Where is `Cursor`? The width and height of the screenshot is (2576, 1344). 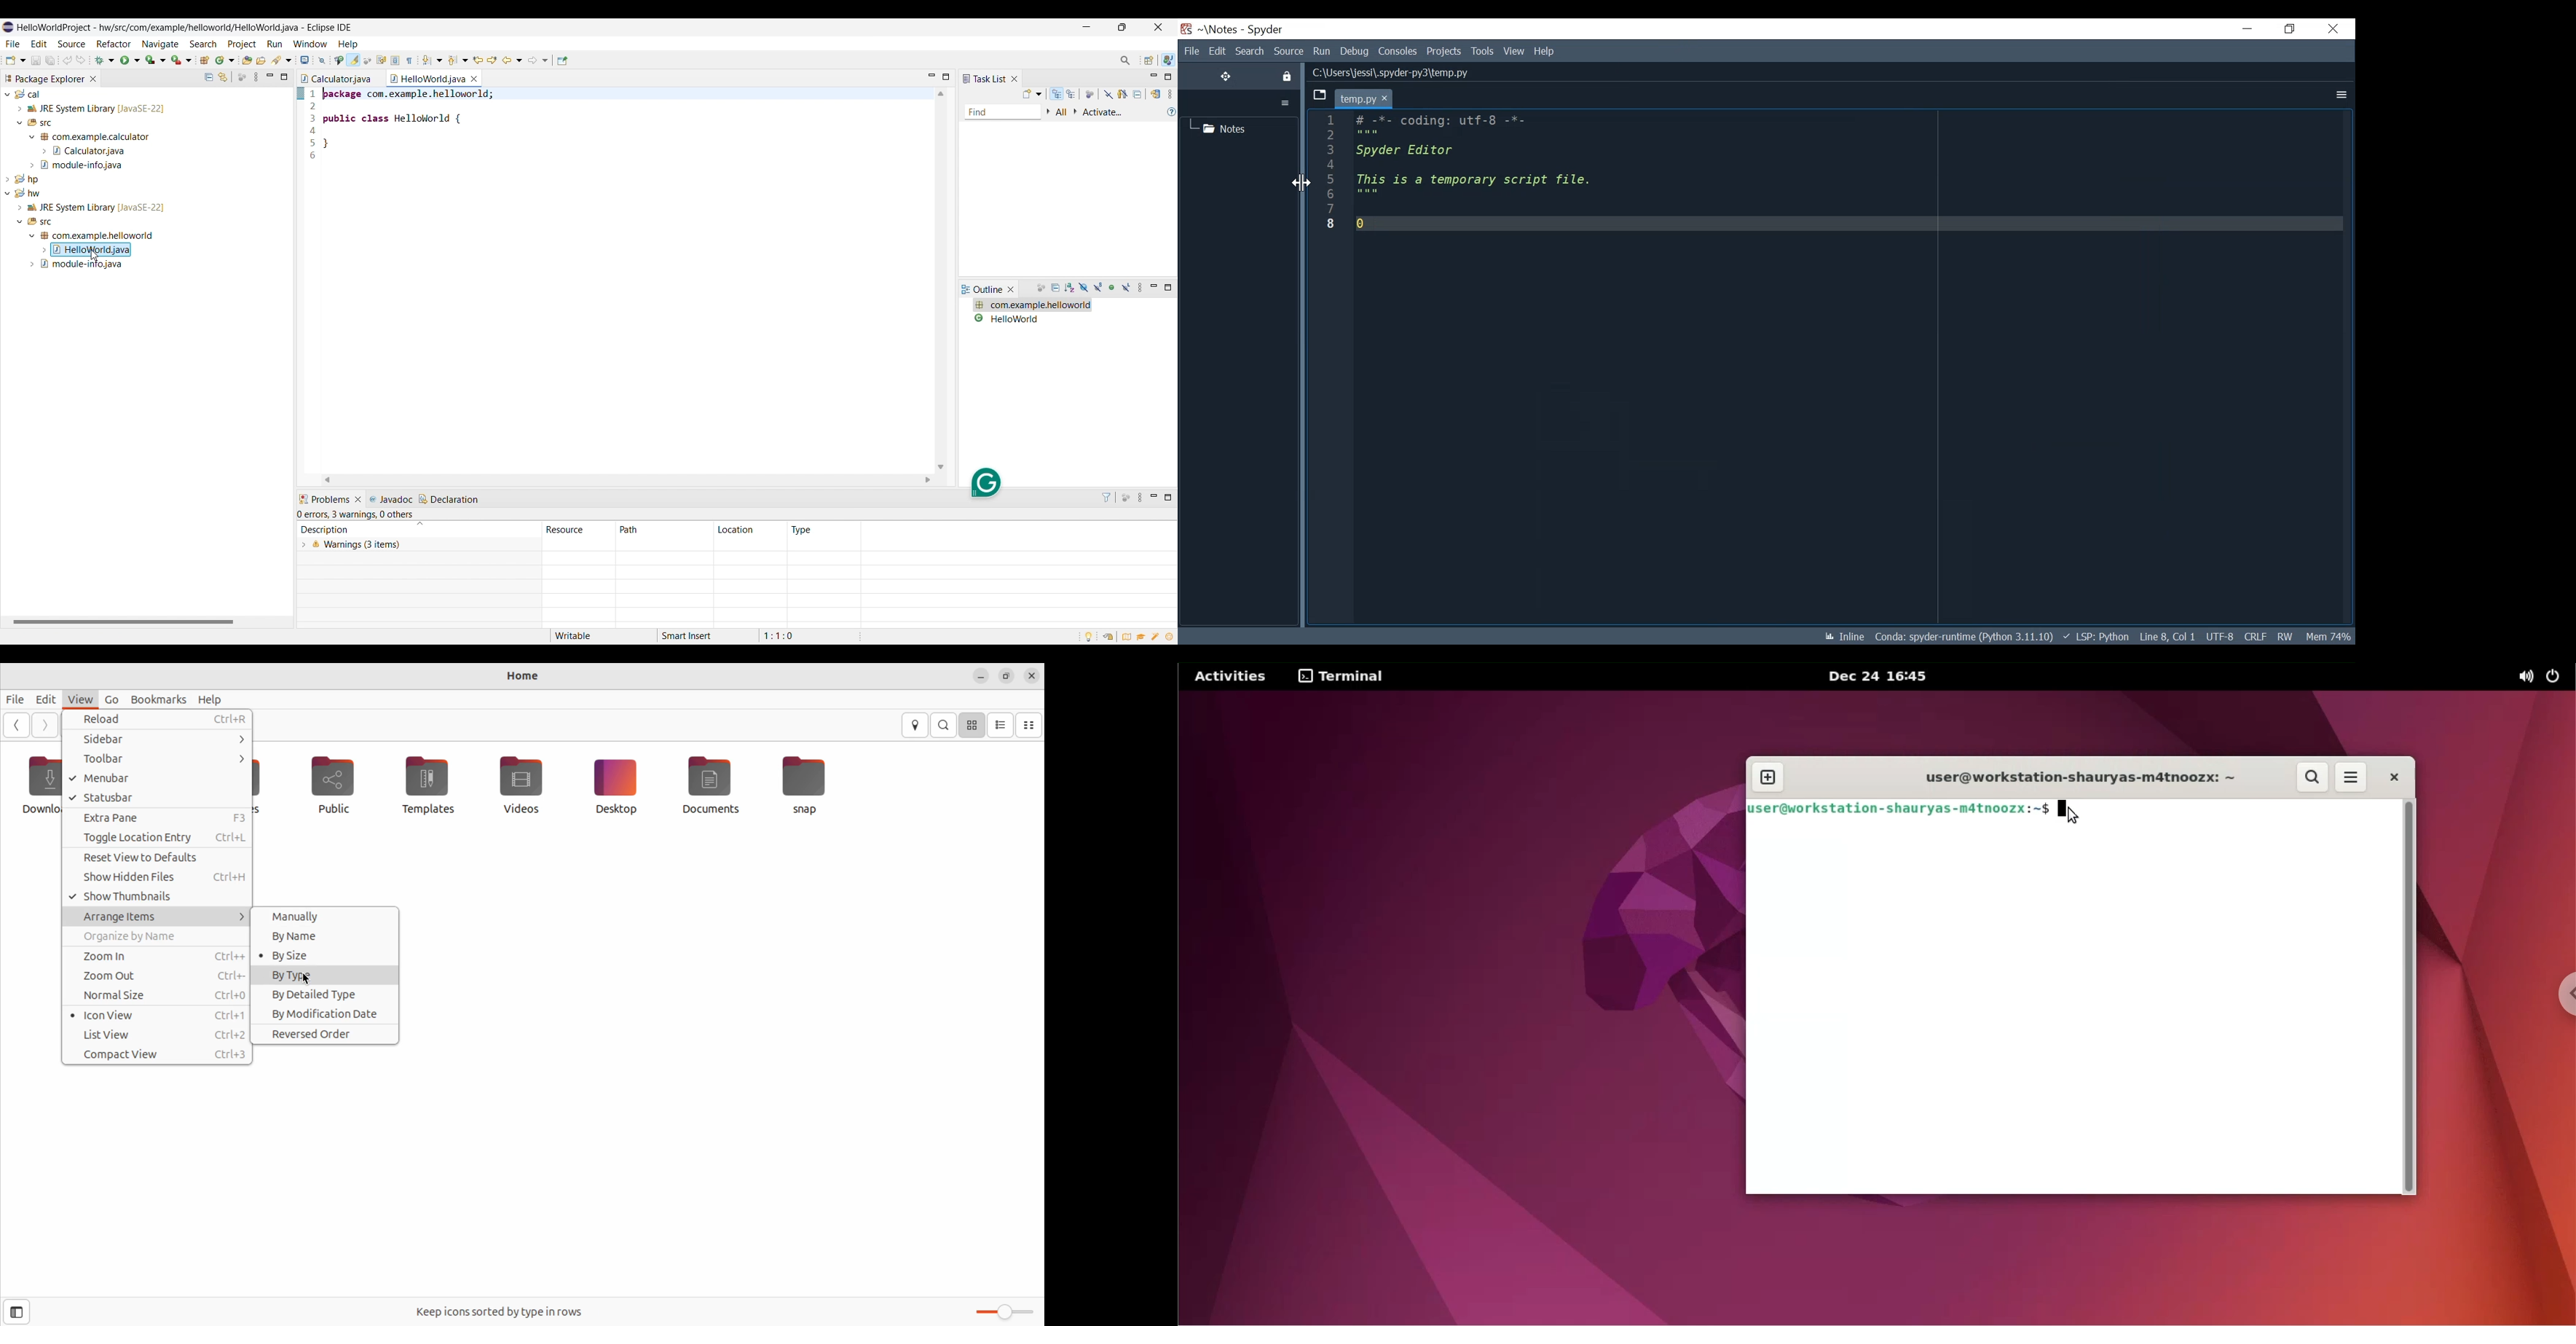 Cursor is located at coordinates (1301, 183).